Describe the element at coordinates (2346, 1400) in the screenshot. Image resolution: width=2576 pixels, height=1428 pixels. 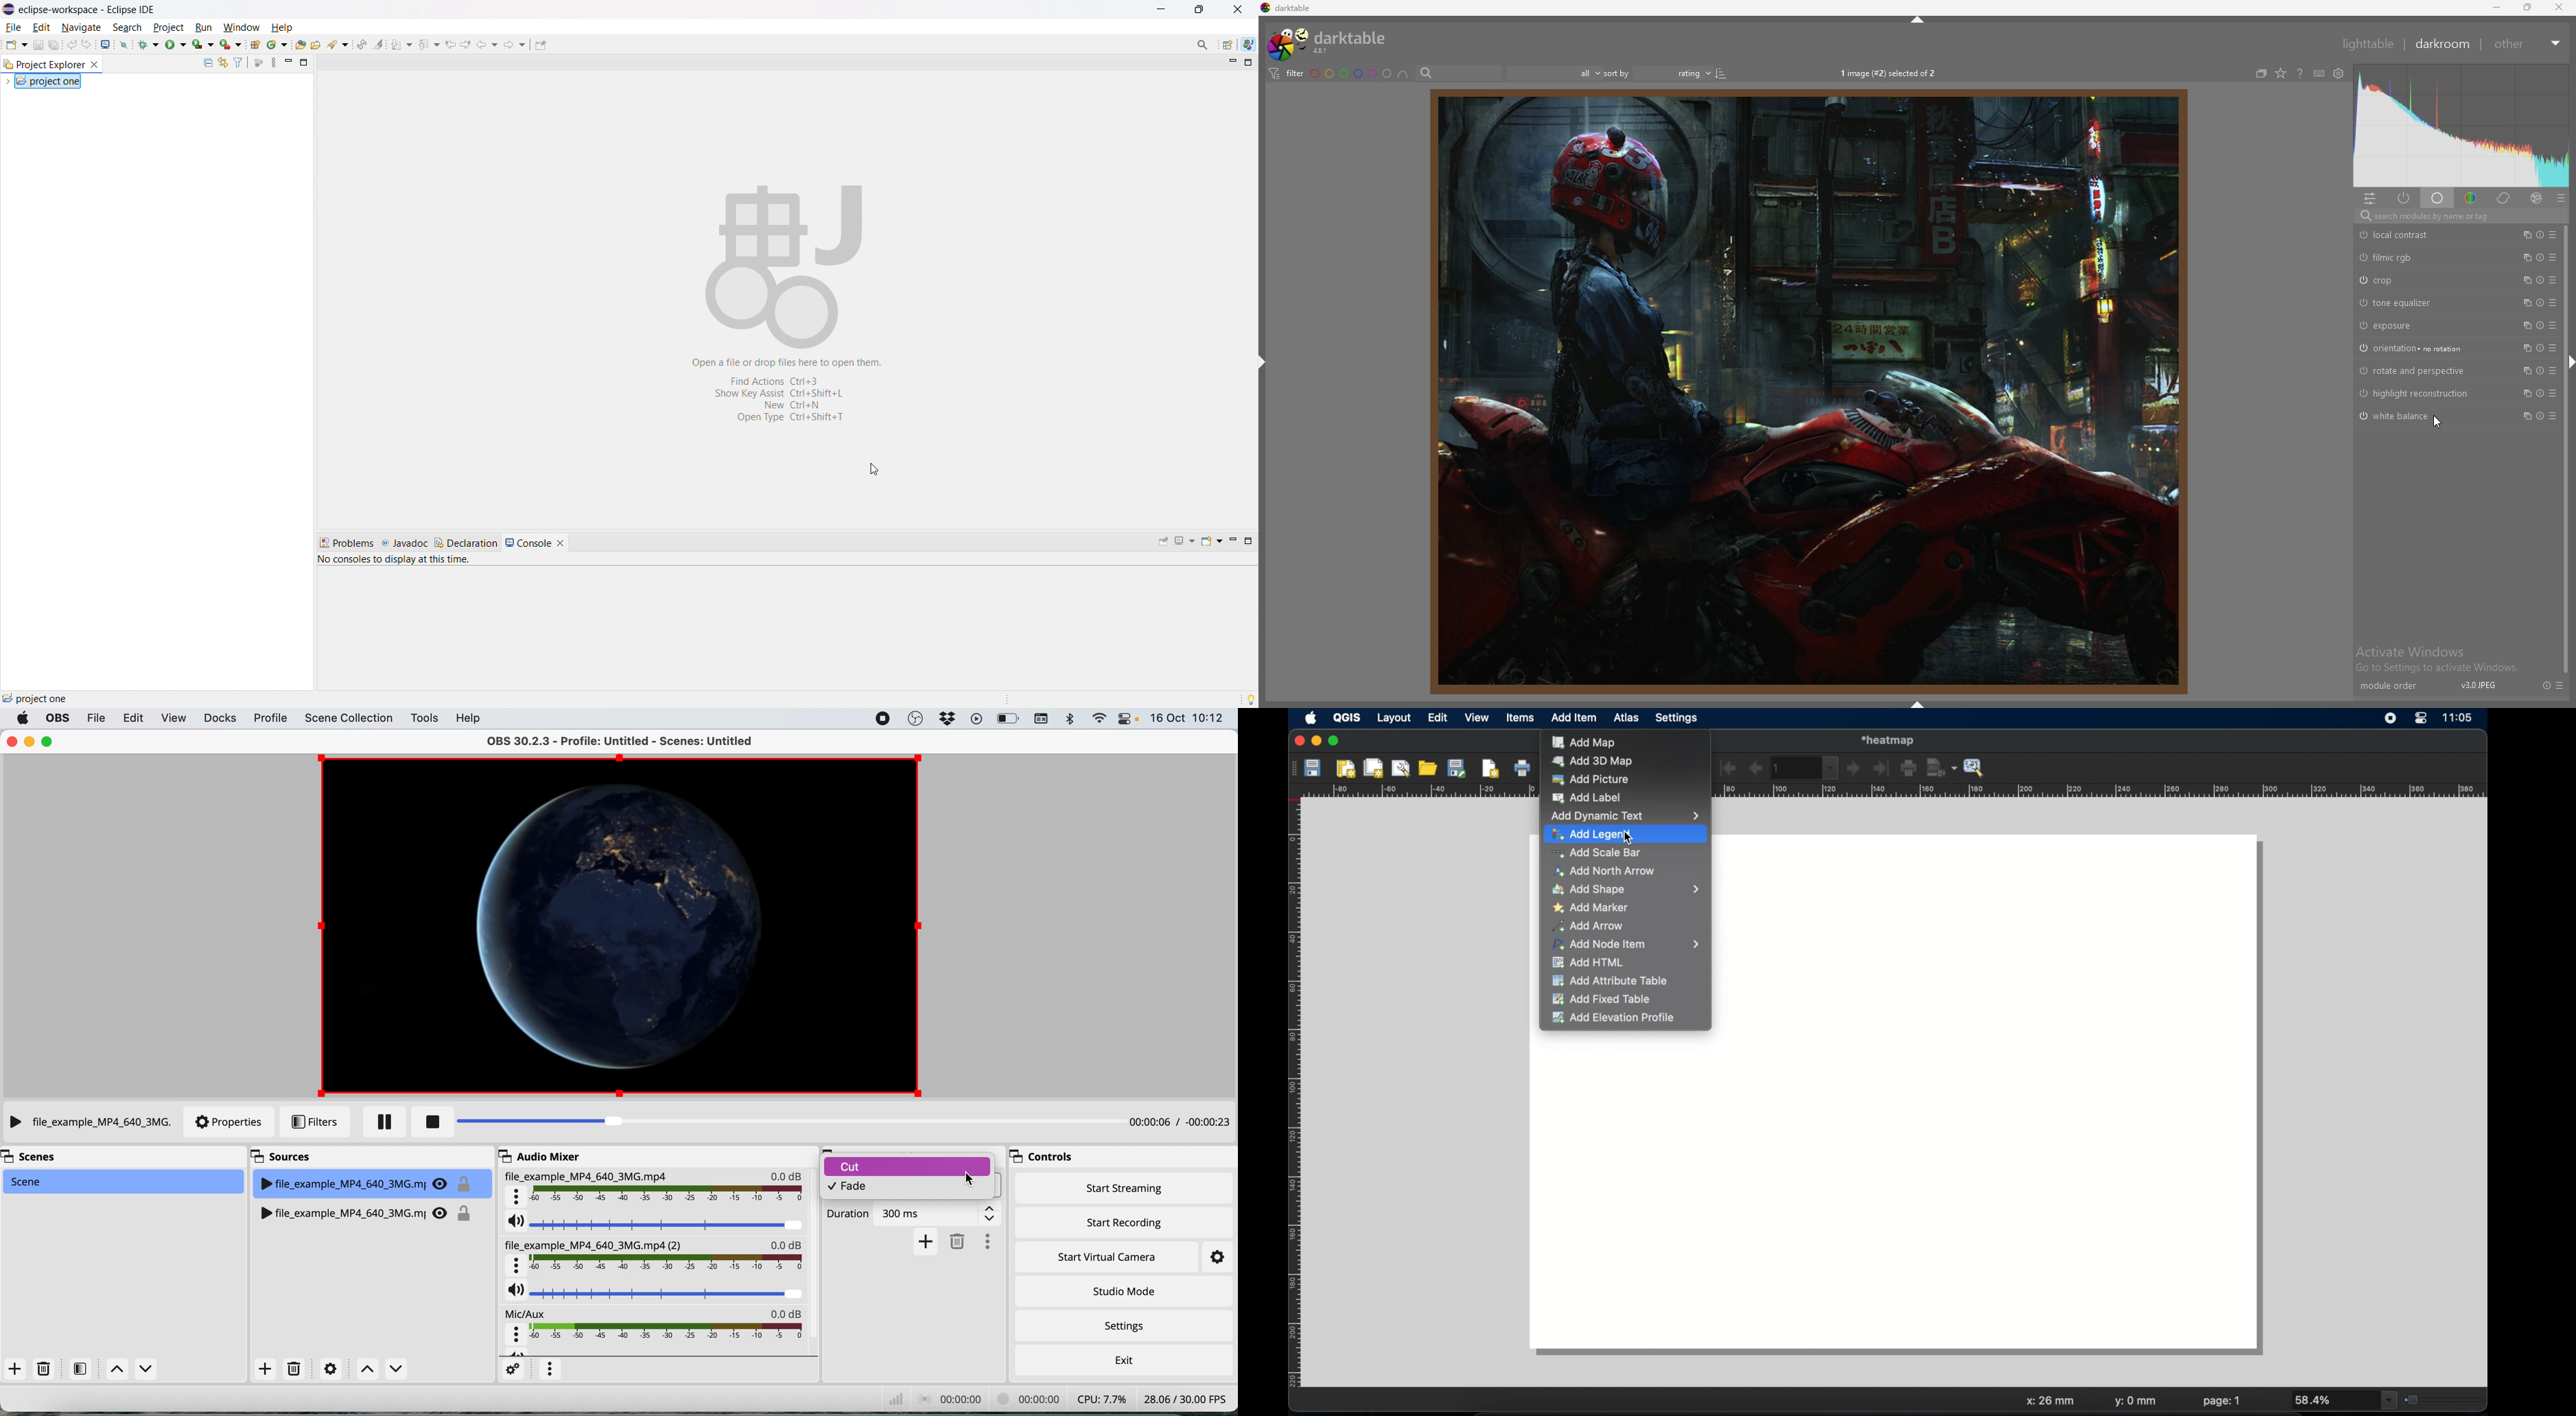
I see `zoom drop down` at that location.